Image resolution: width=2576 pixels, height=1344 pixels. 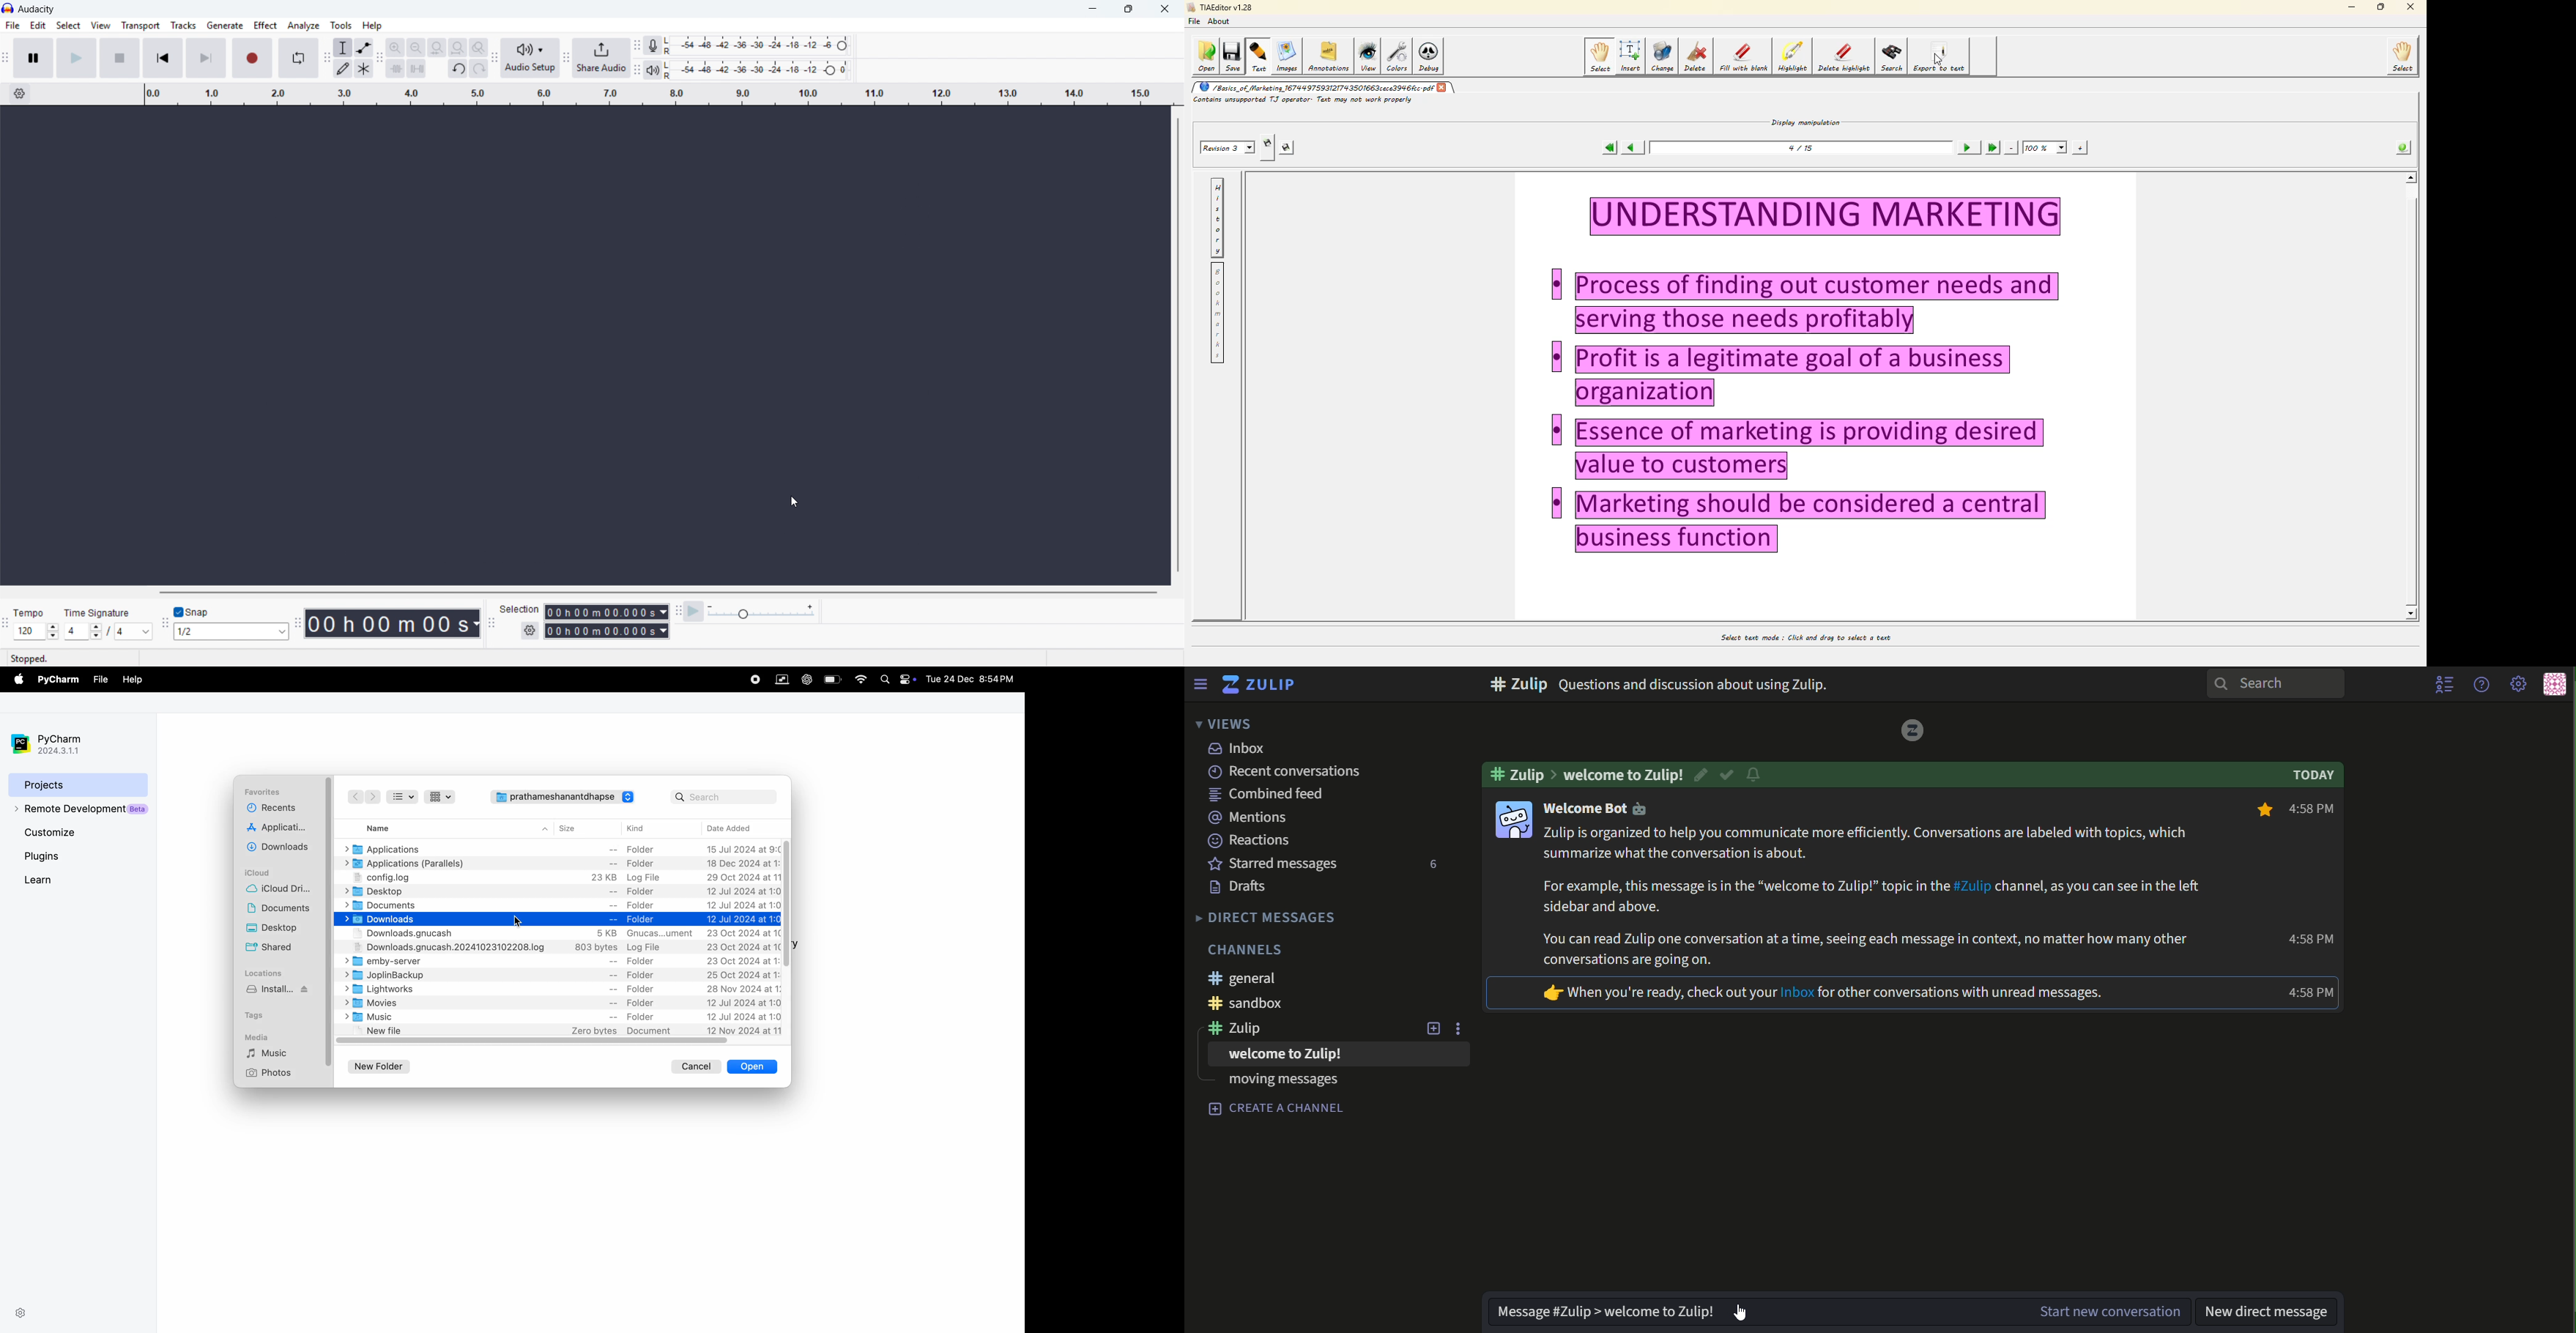 I want to click on text, so click(x=2269, y=1310).